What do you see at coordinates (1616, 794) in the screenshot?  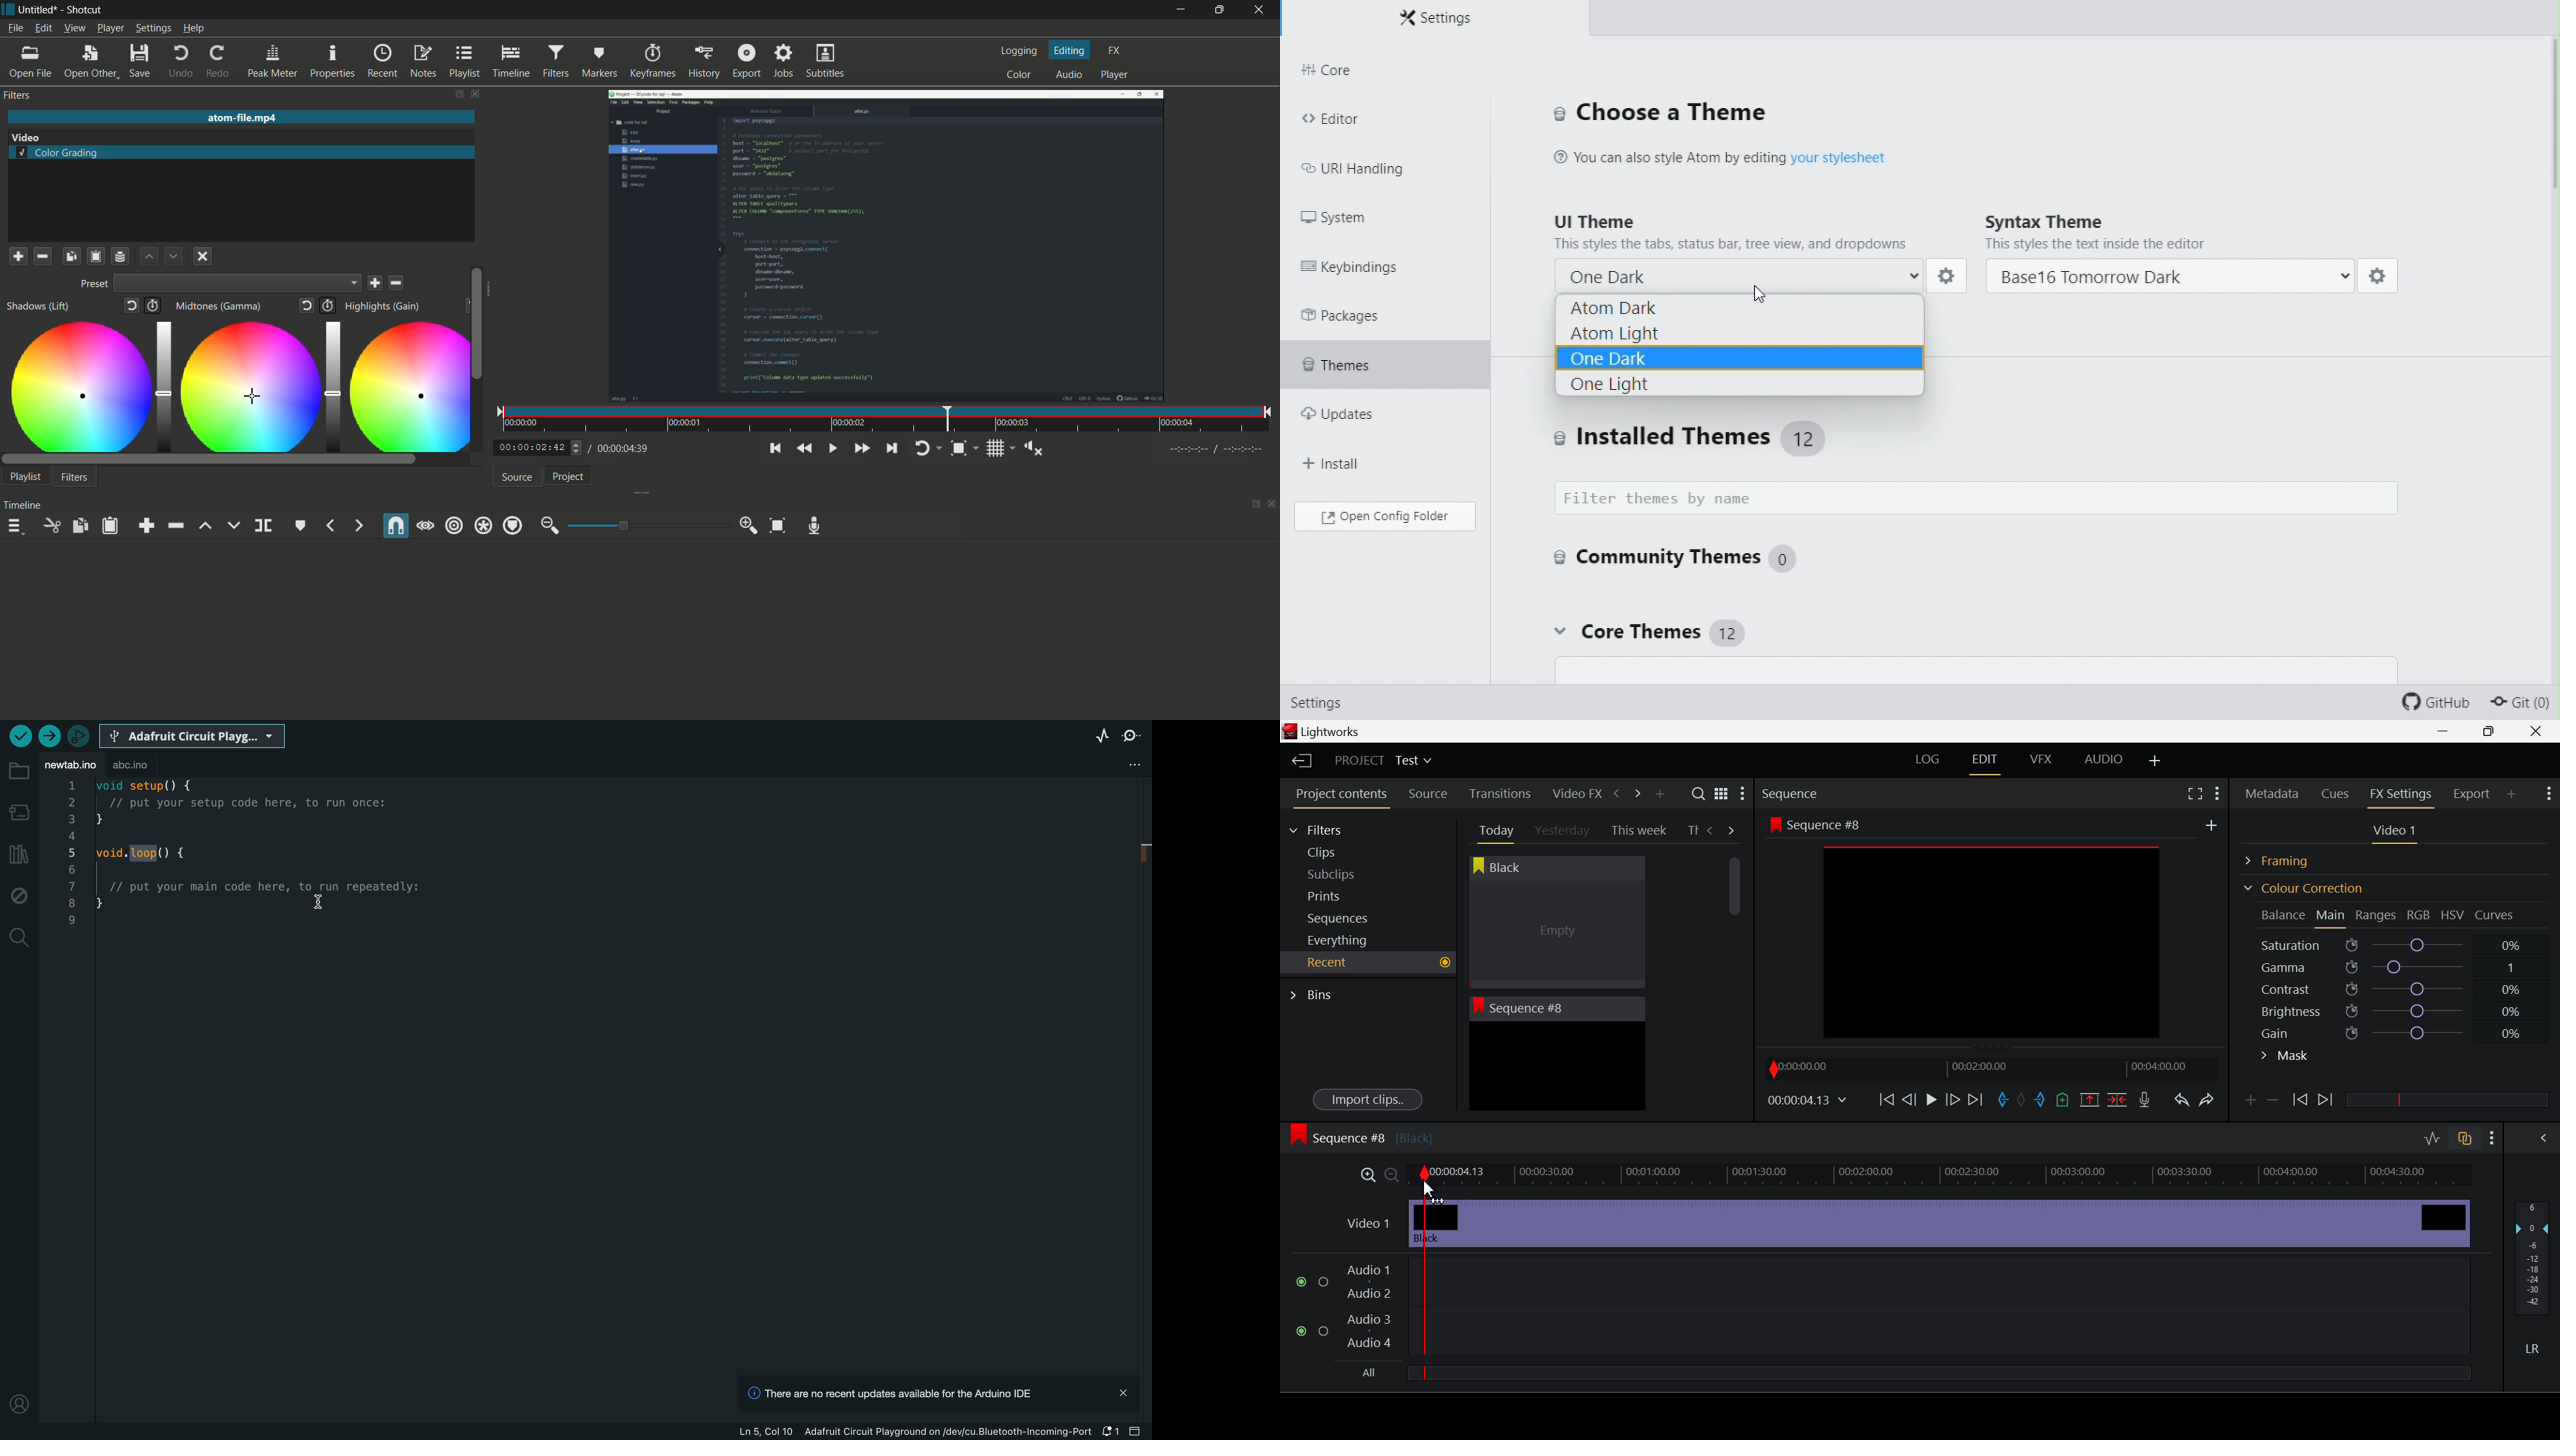 I see `Previous Panel` at bounding box center [1616, 794].